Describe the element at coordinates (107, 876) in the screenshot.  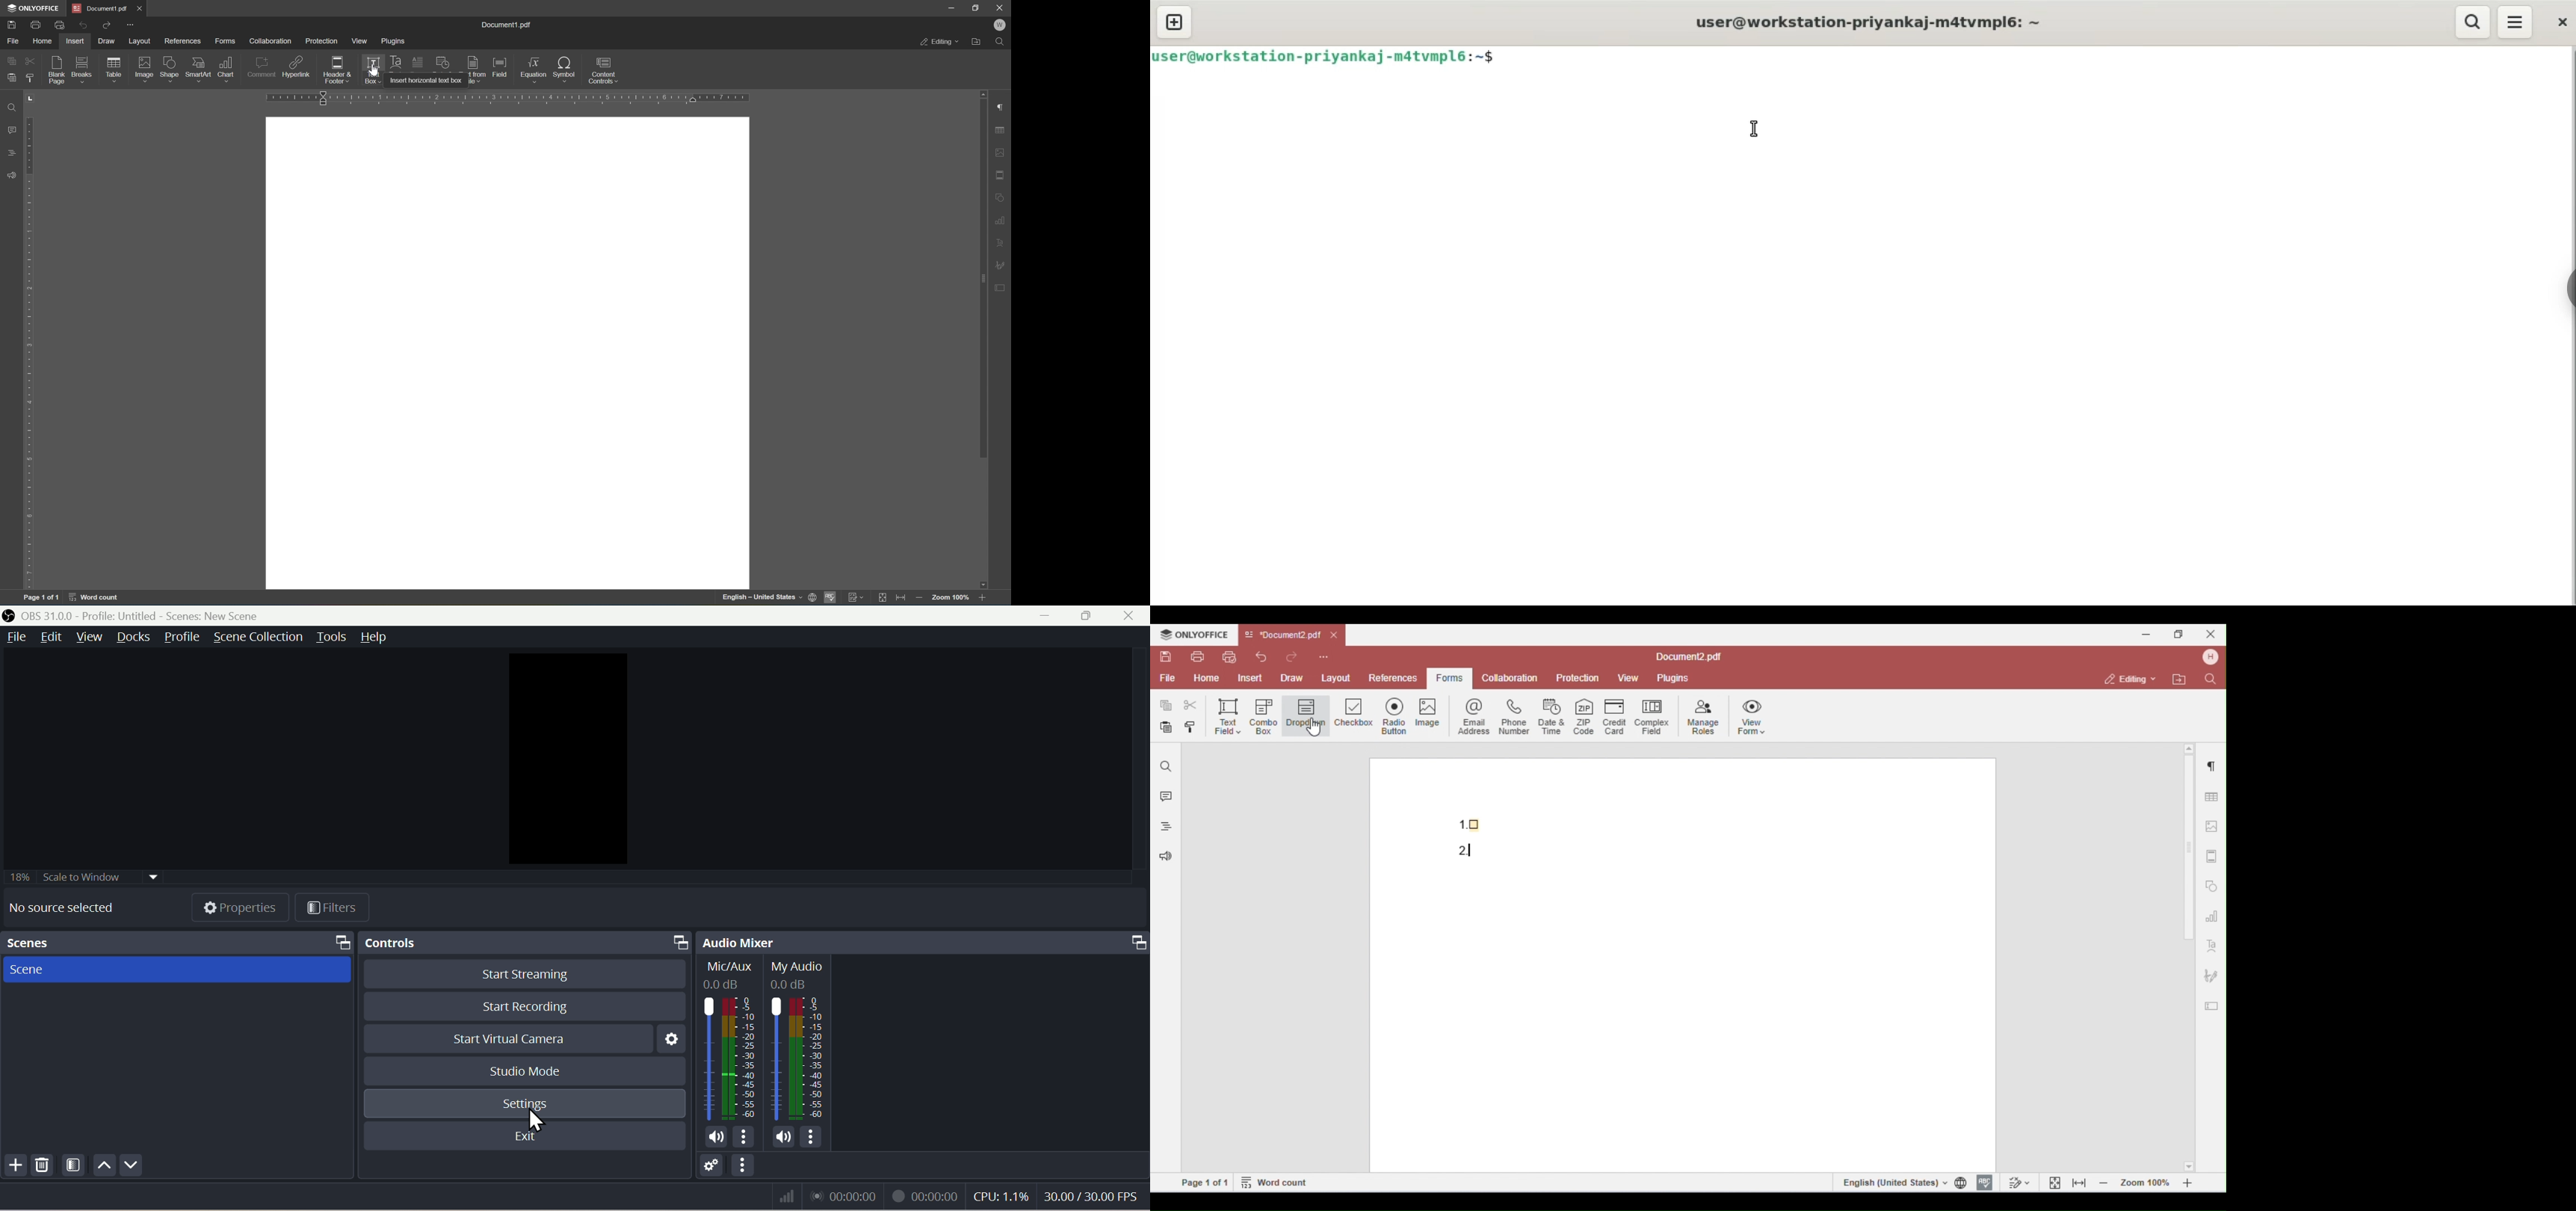
I see `18% Scale to Window` at that location.